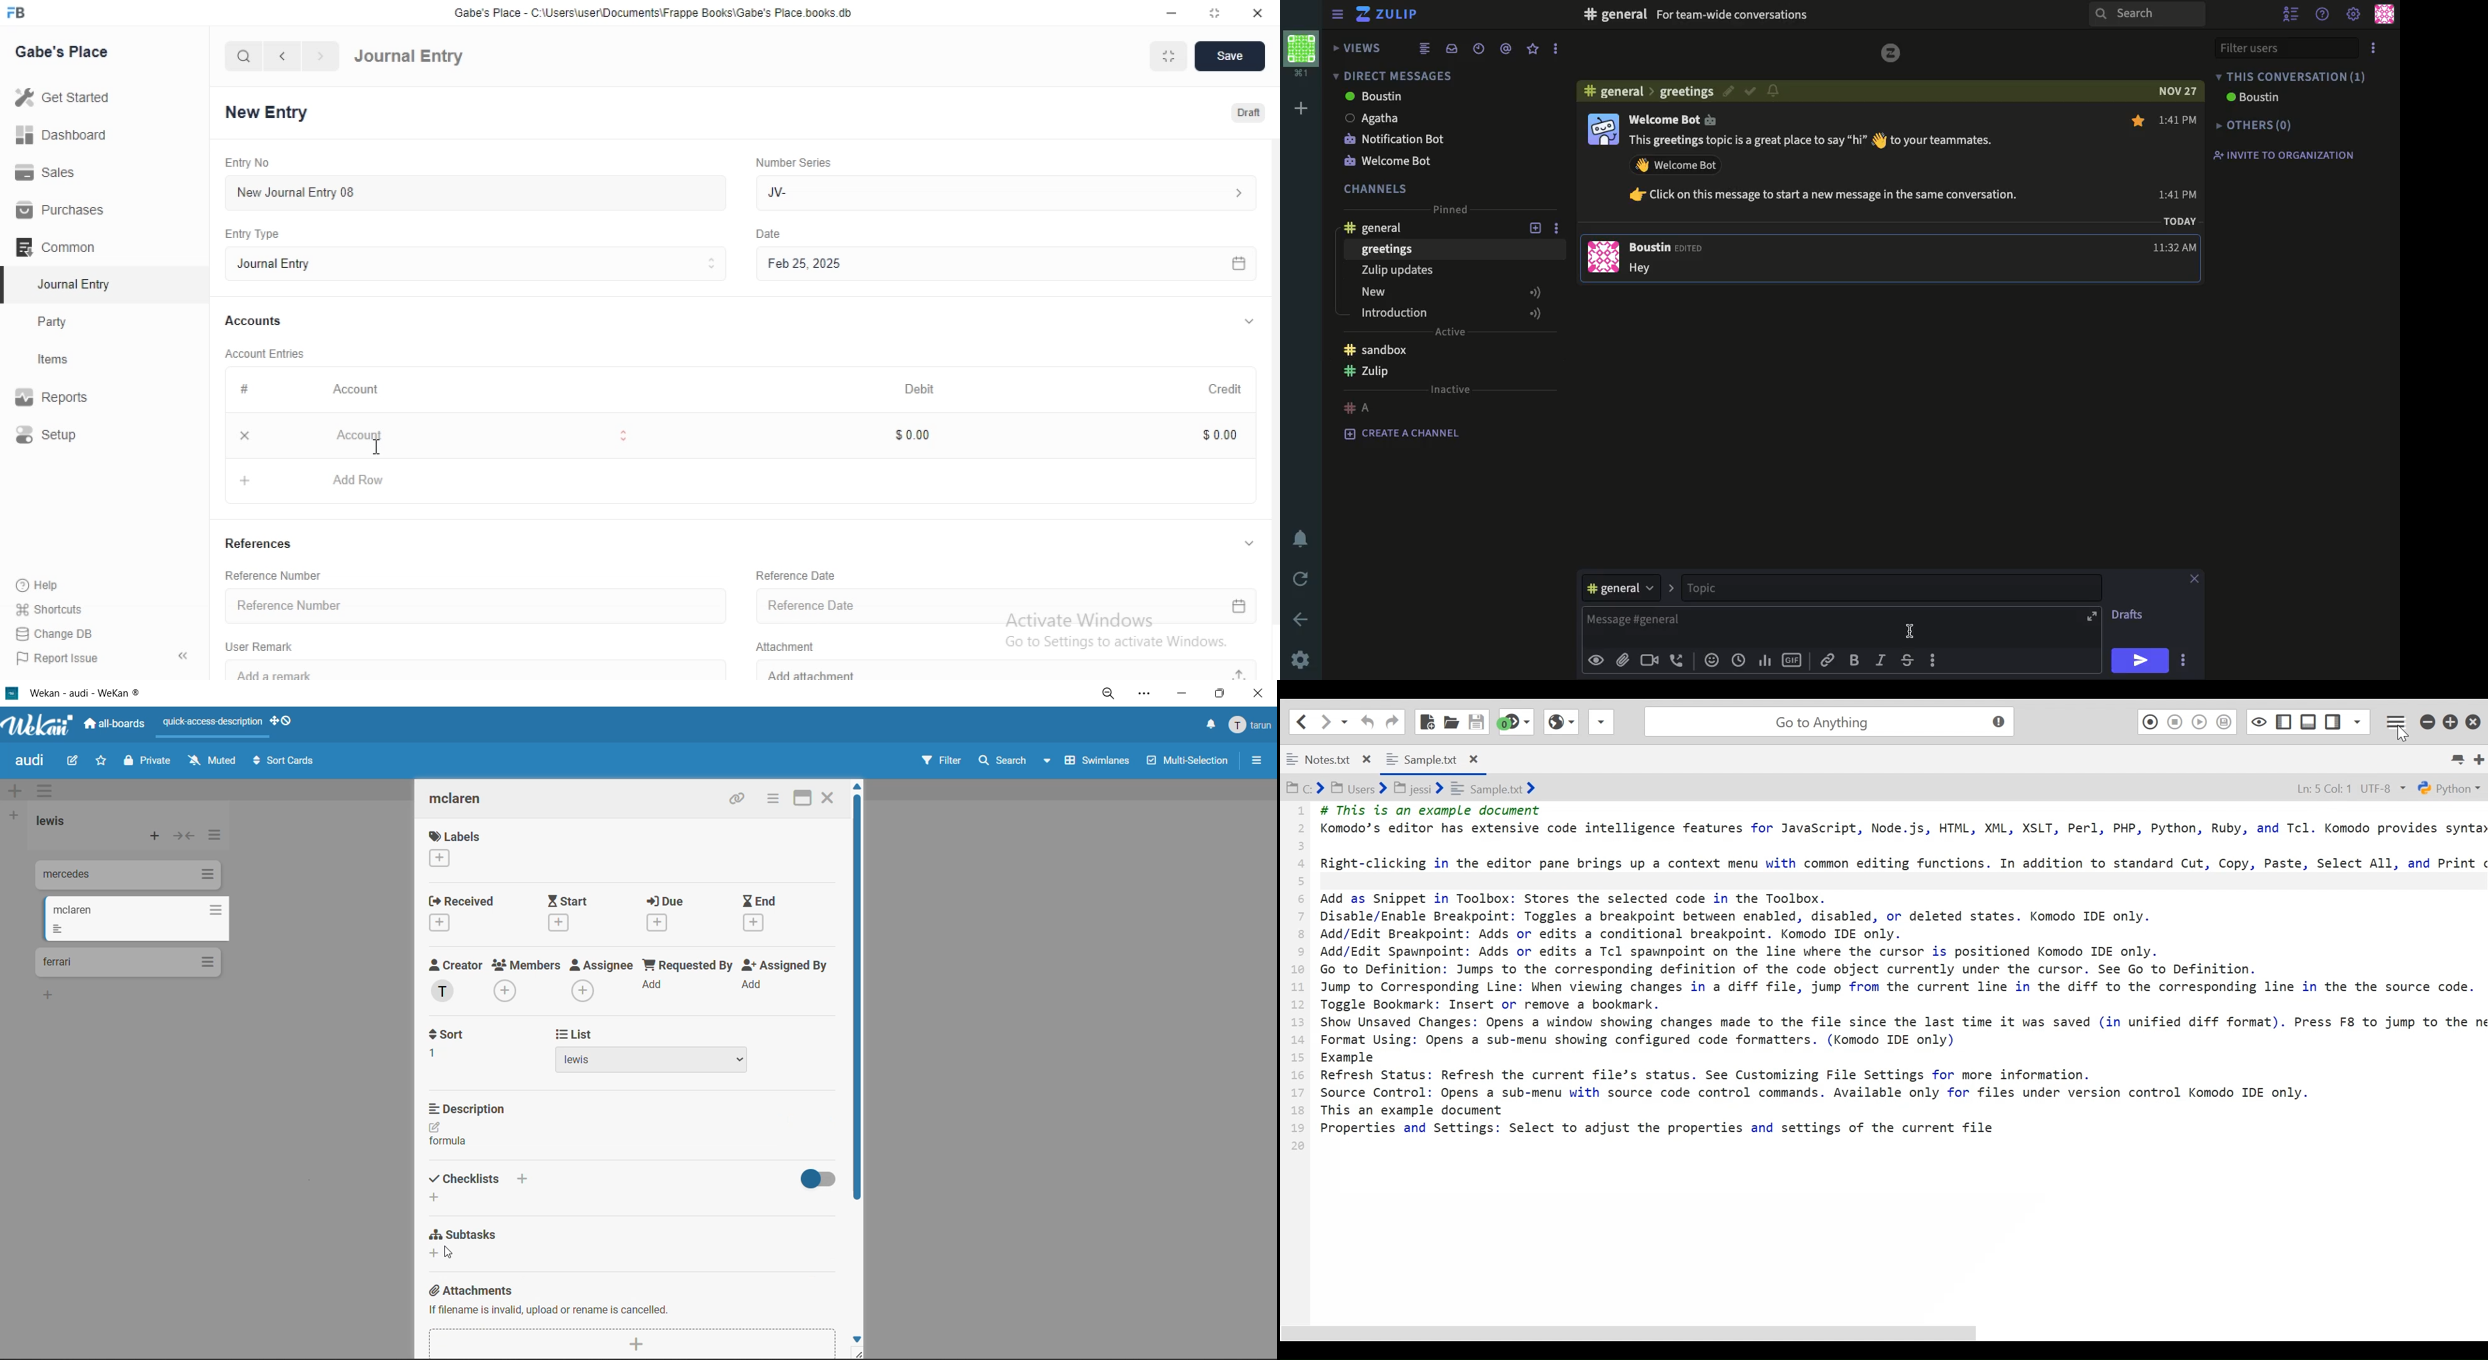  I want to click on Reference Date, so click(793, 574).